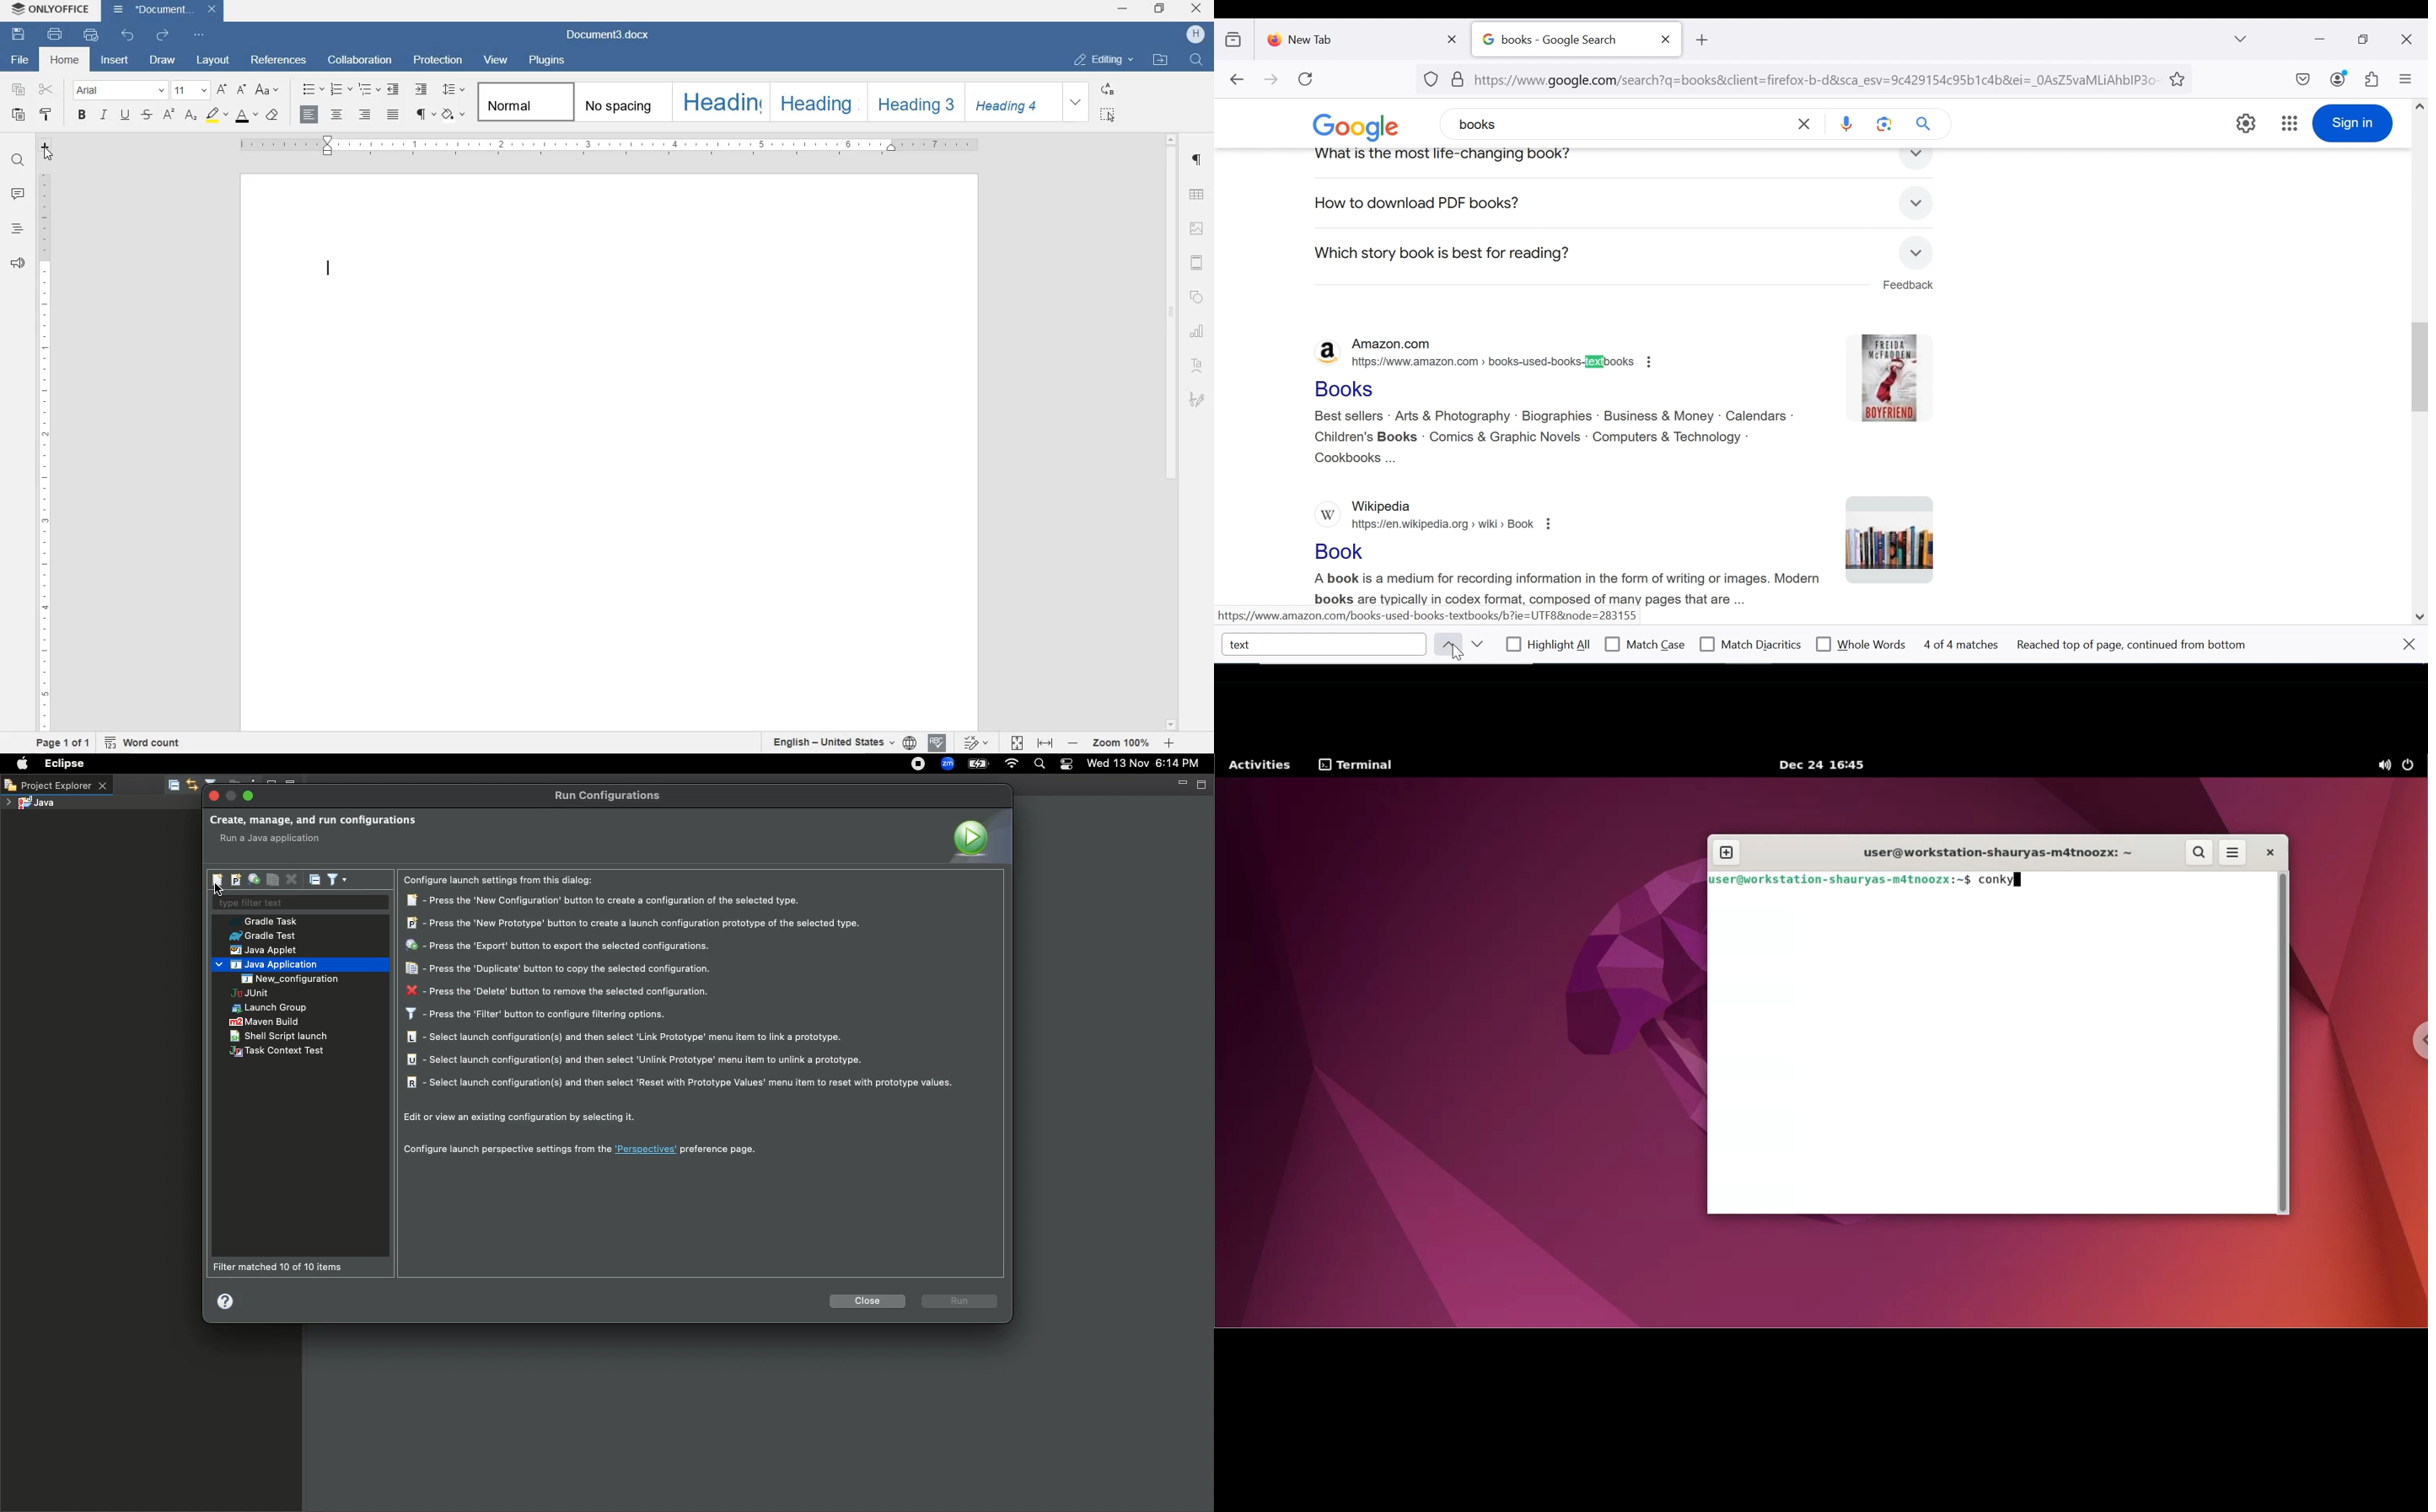  What do you see at coordinates (912, 103) in the screenshot?
I see `HEADING 3` at bounding box center [912, 103].